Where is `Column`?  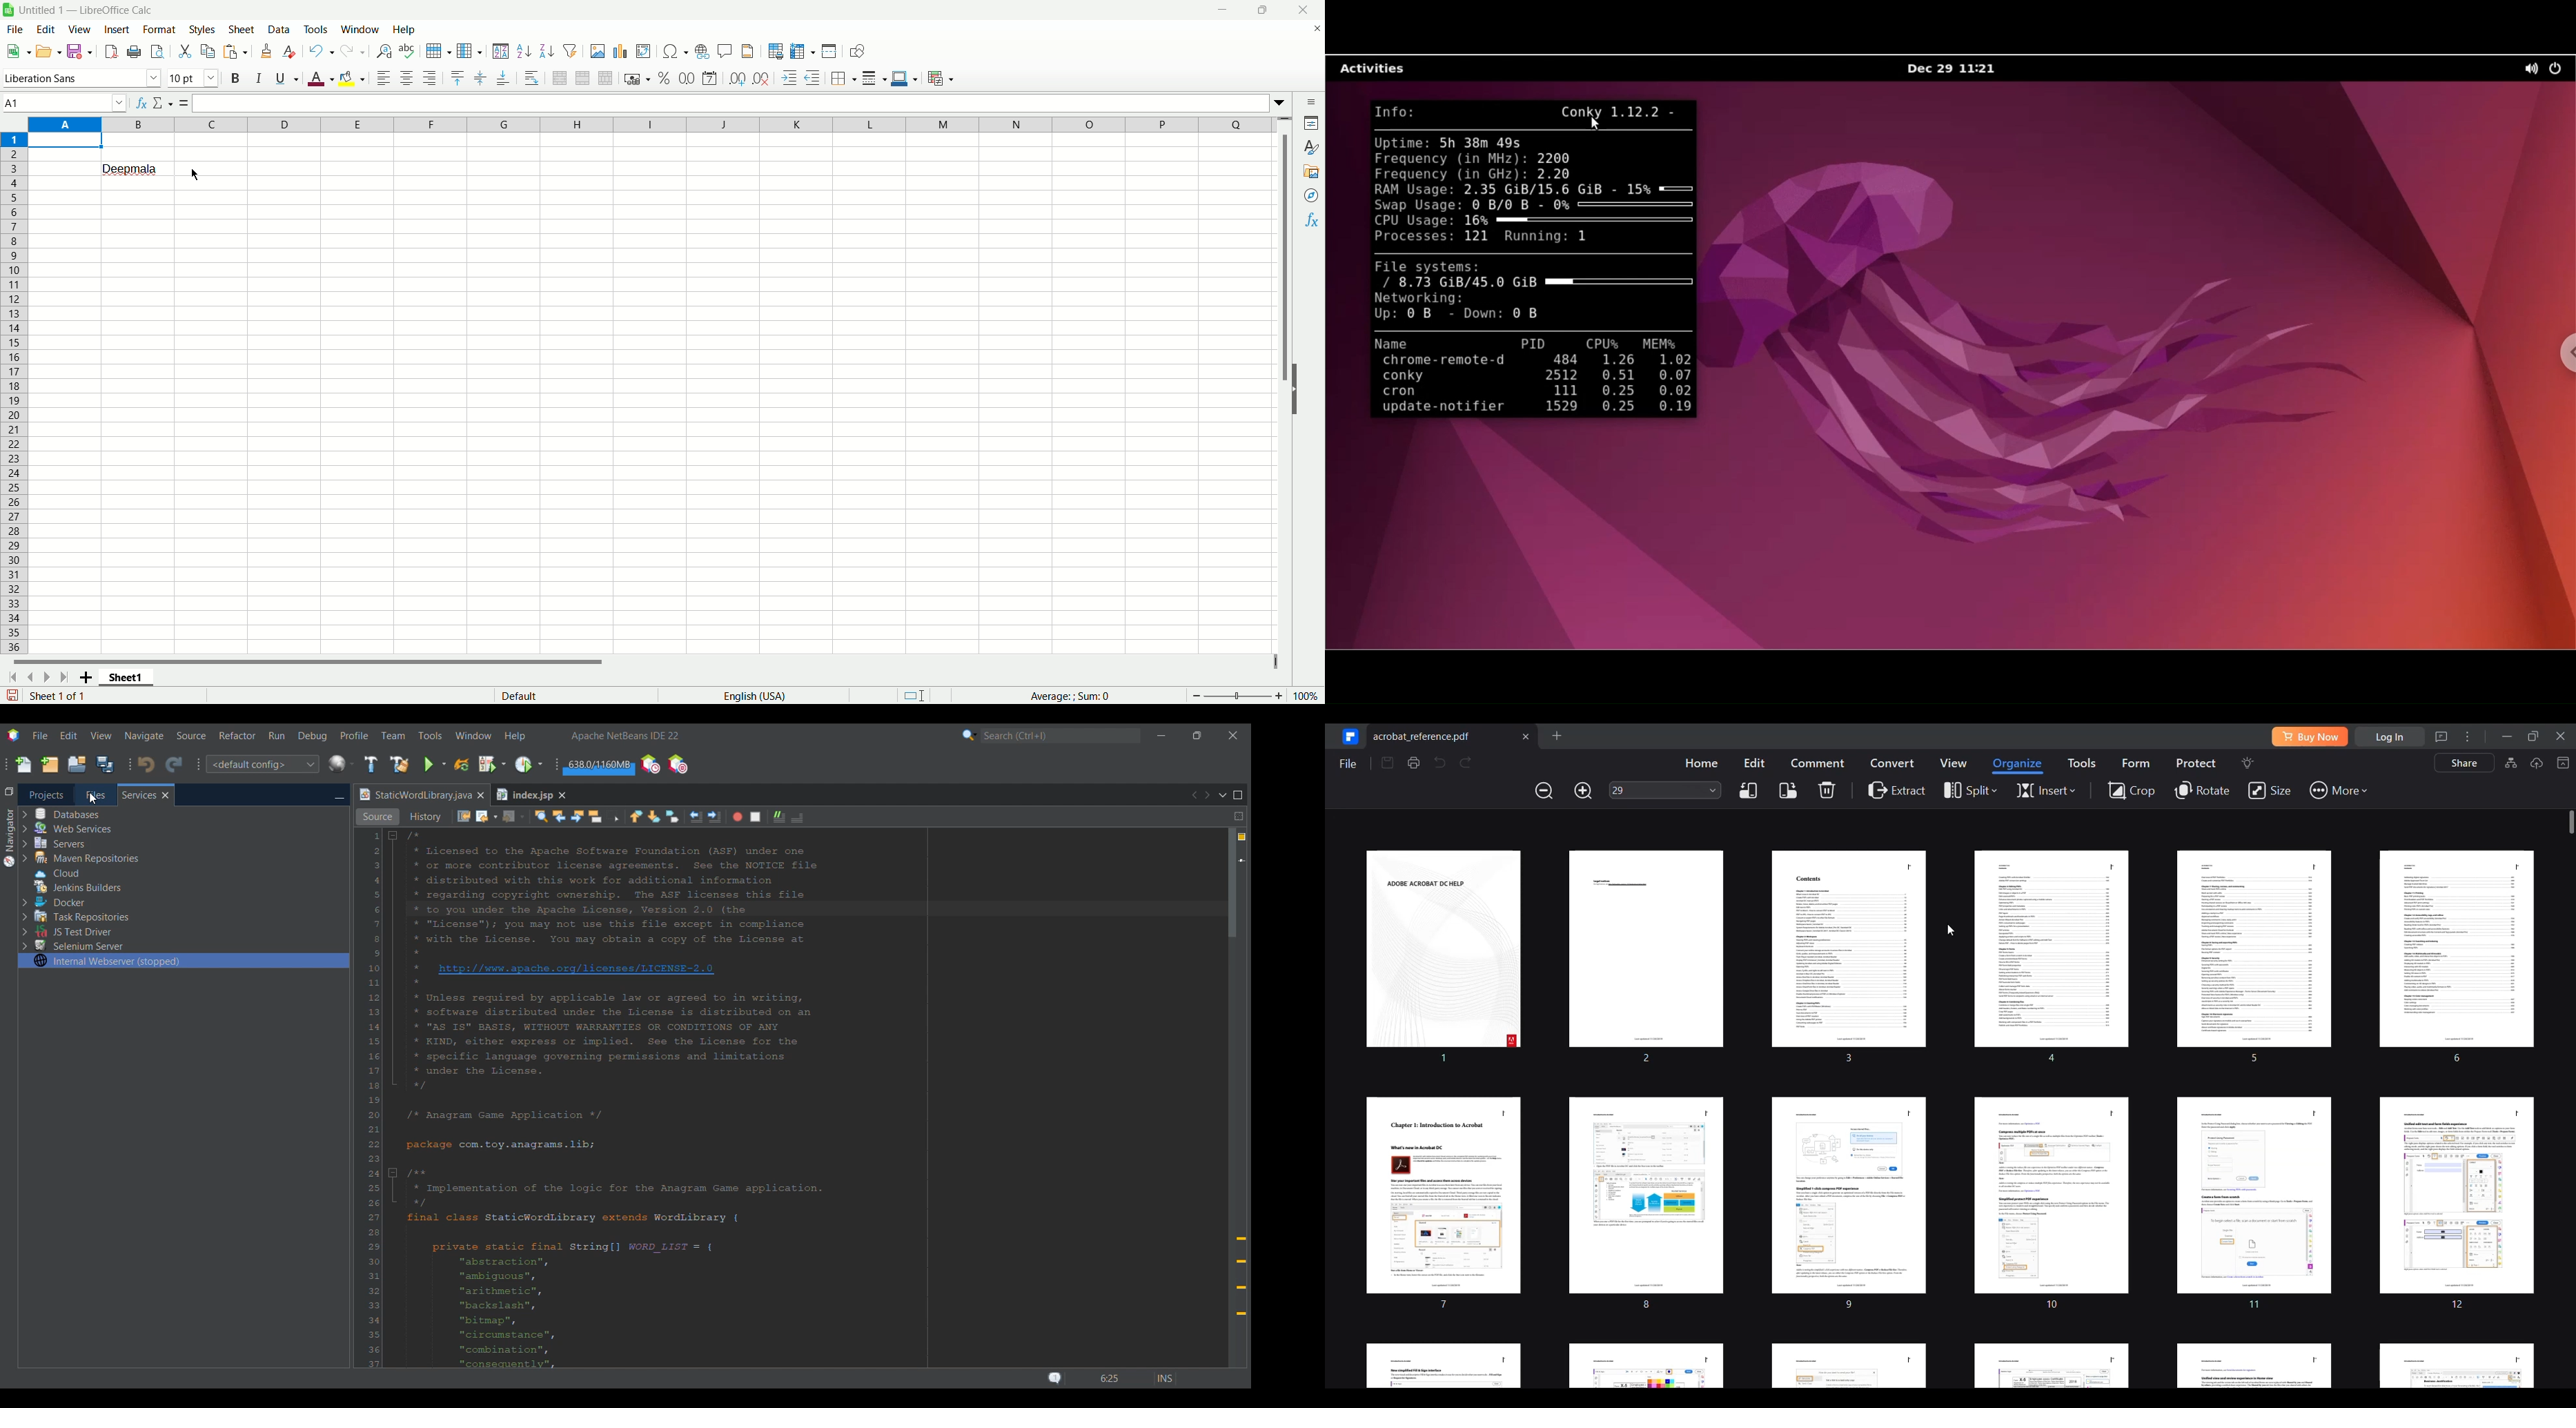
Column is located at coordinates (652, 124).